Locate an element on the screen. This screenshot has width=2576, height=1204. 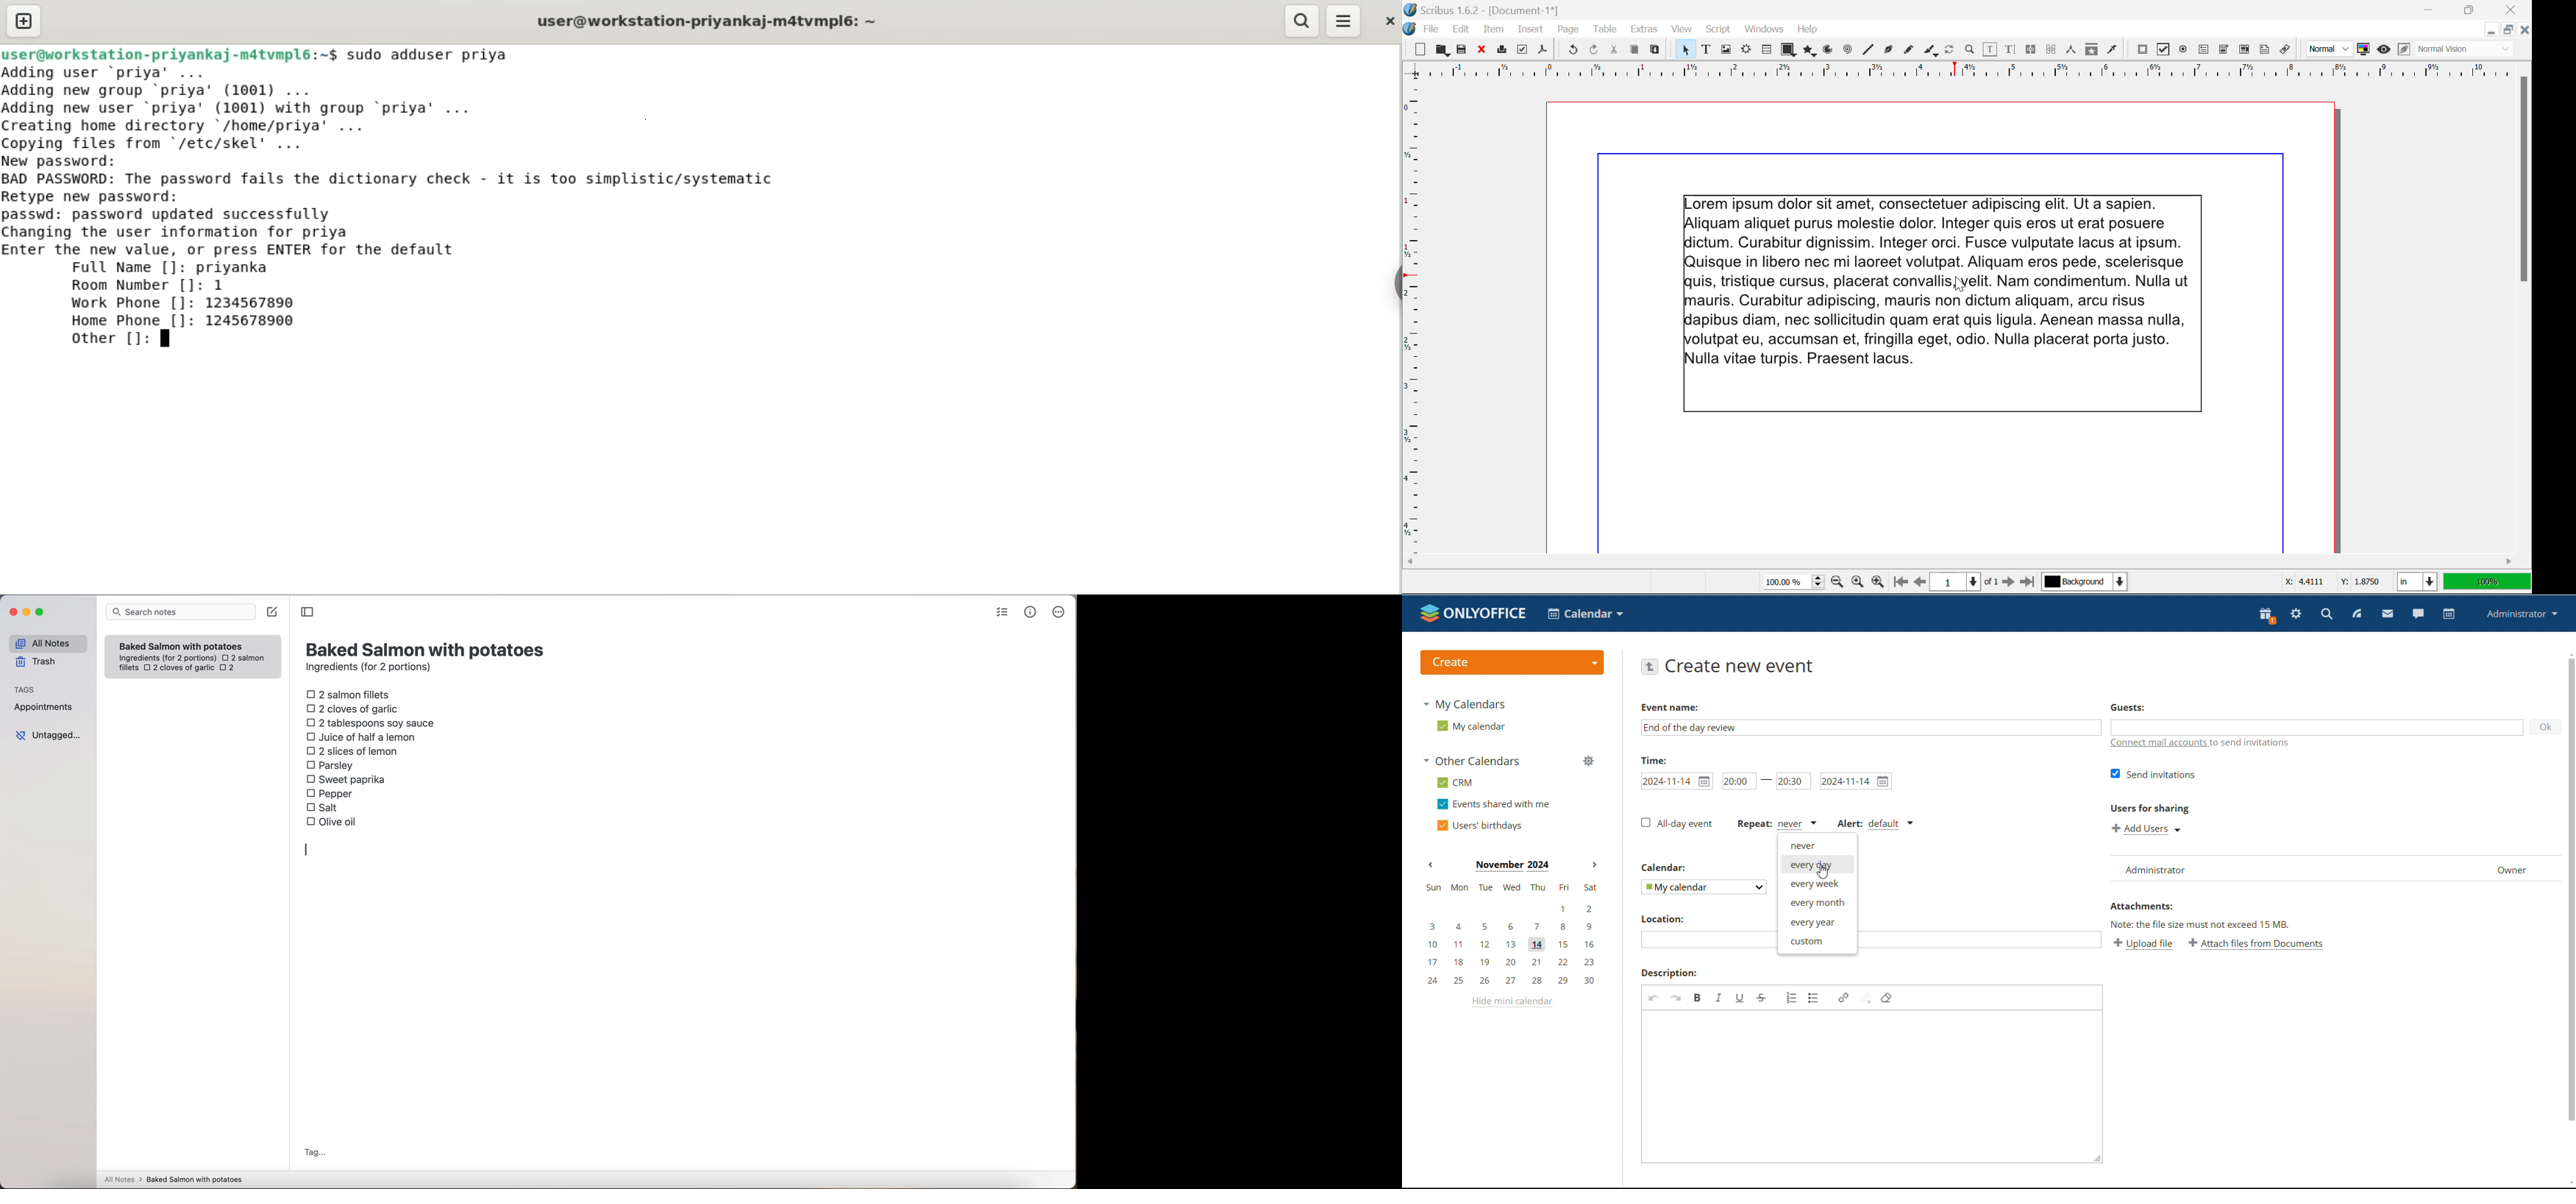
Item is located at coordinates (1494, 31).